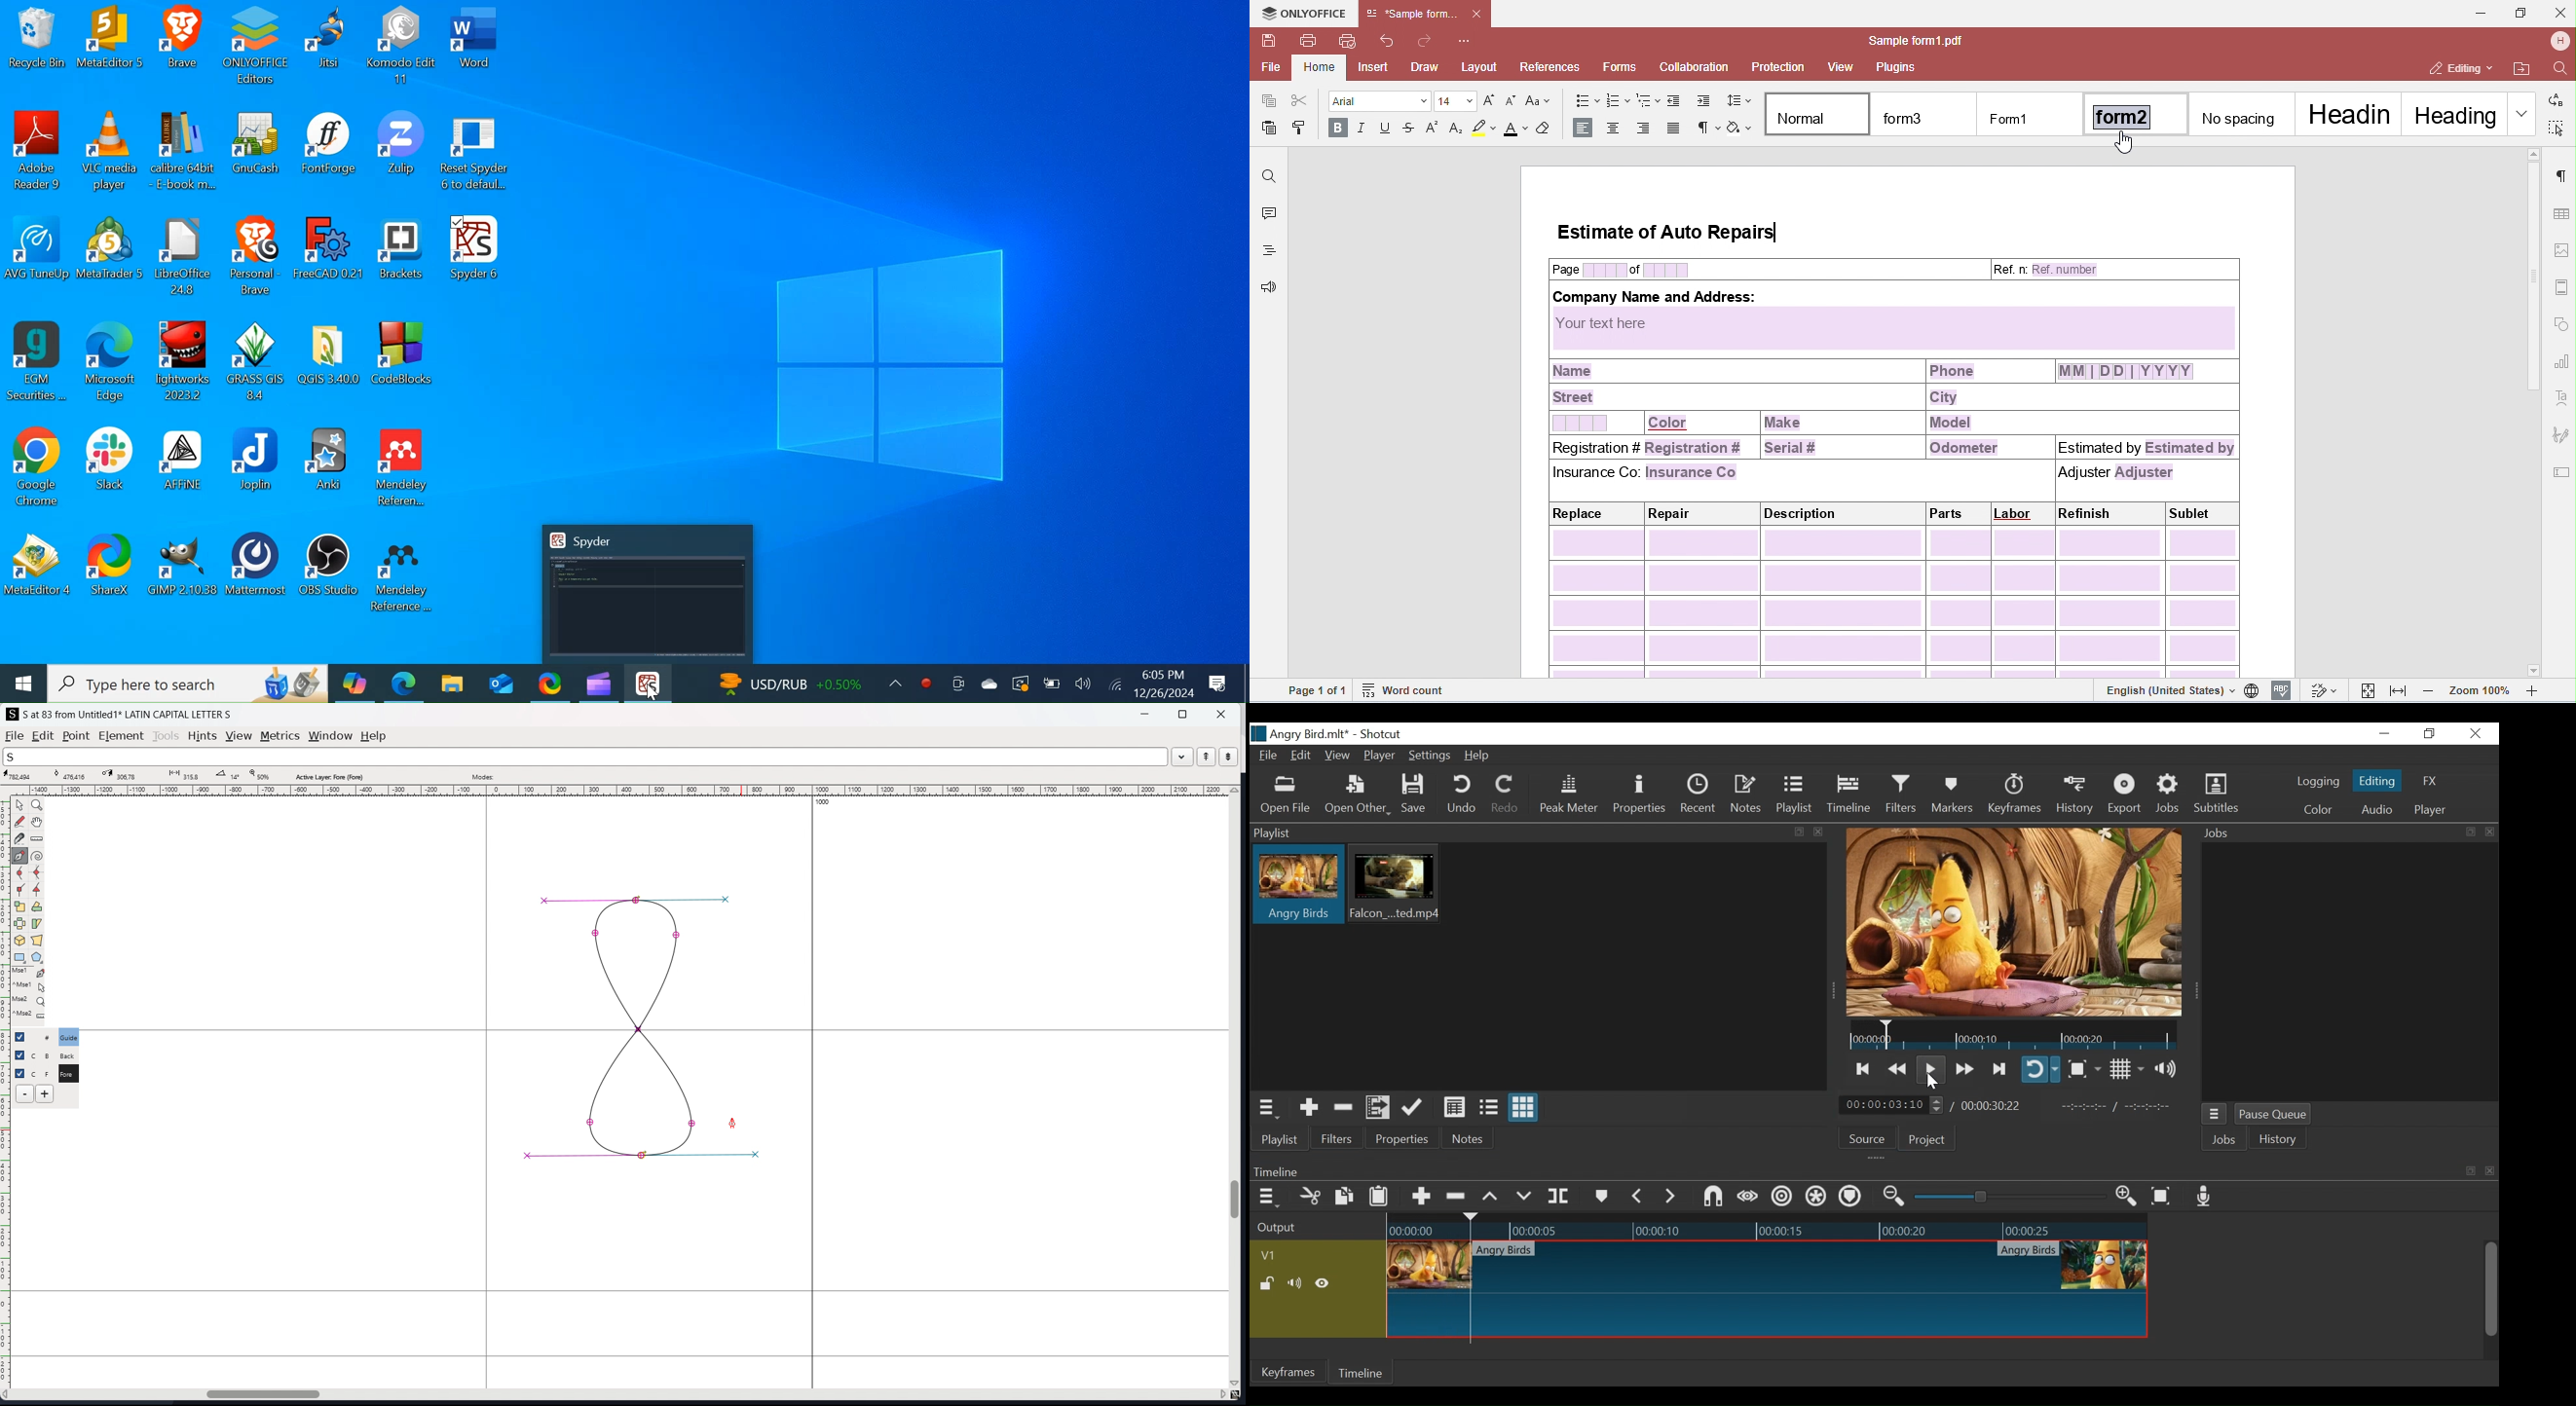  I want to click on Updates, so click(806, 682).